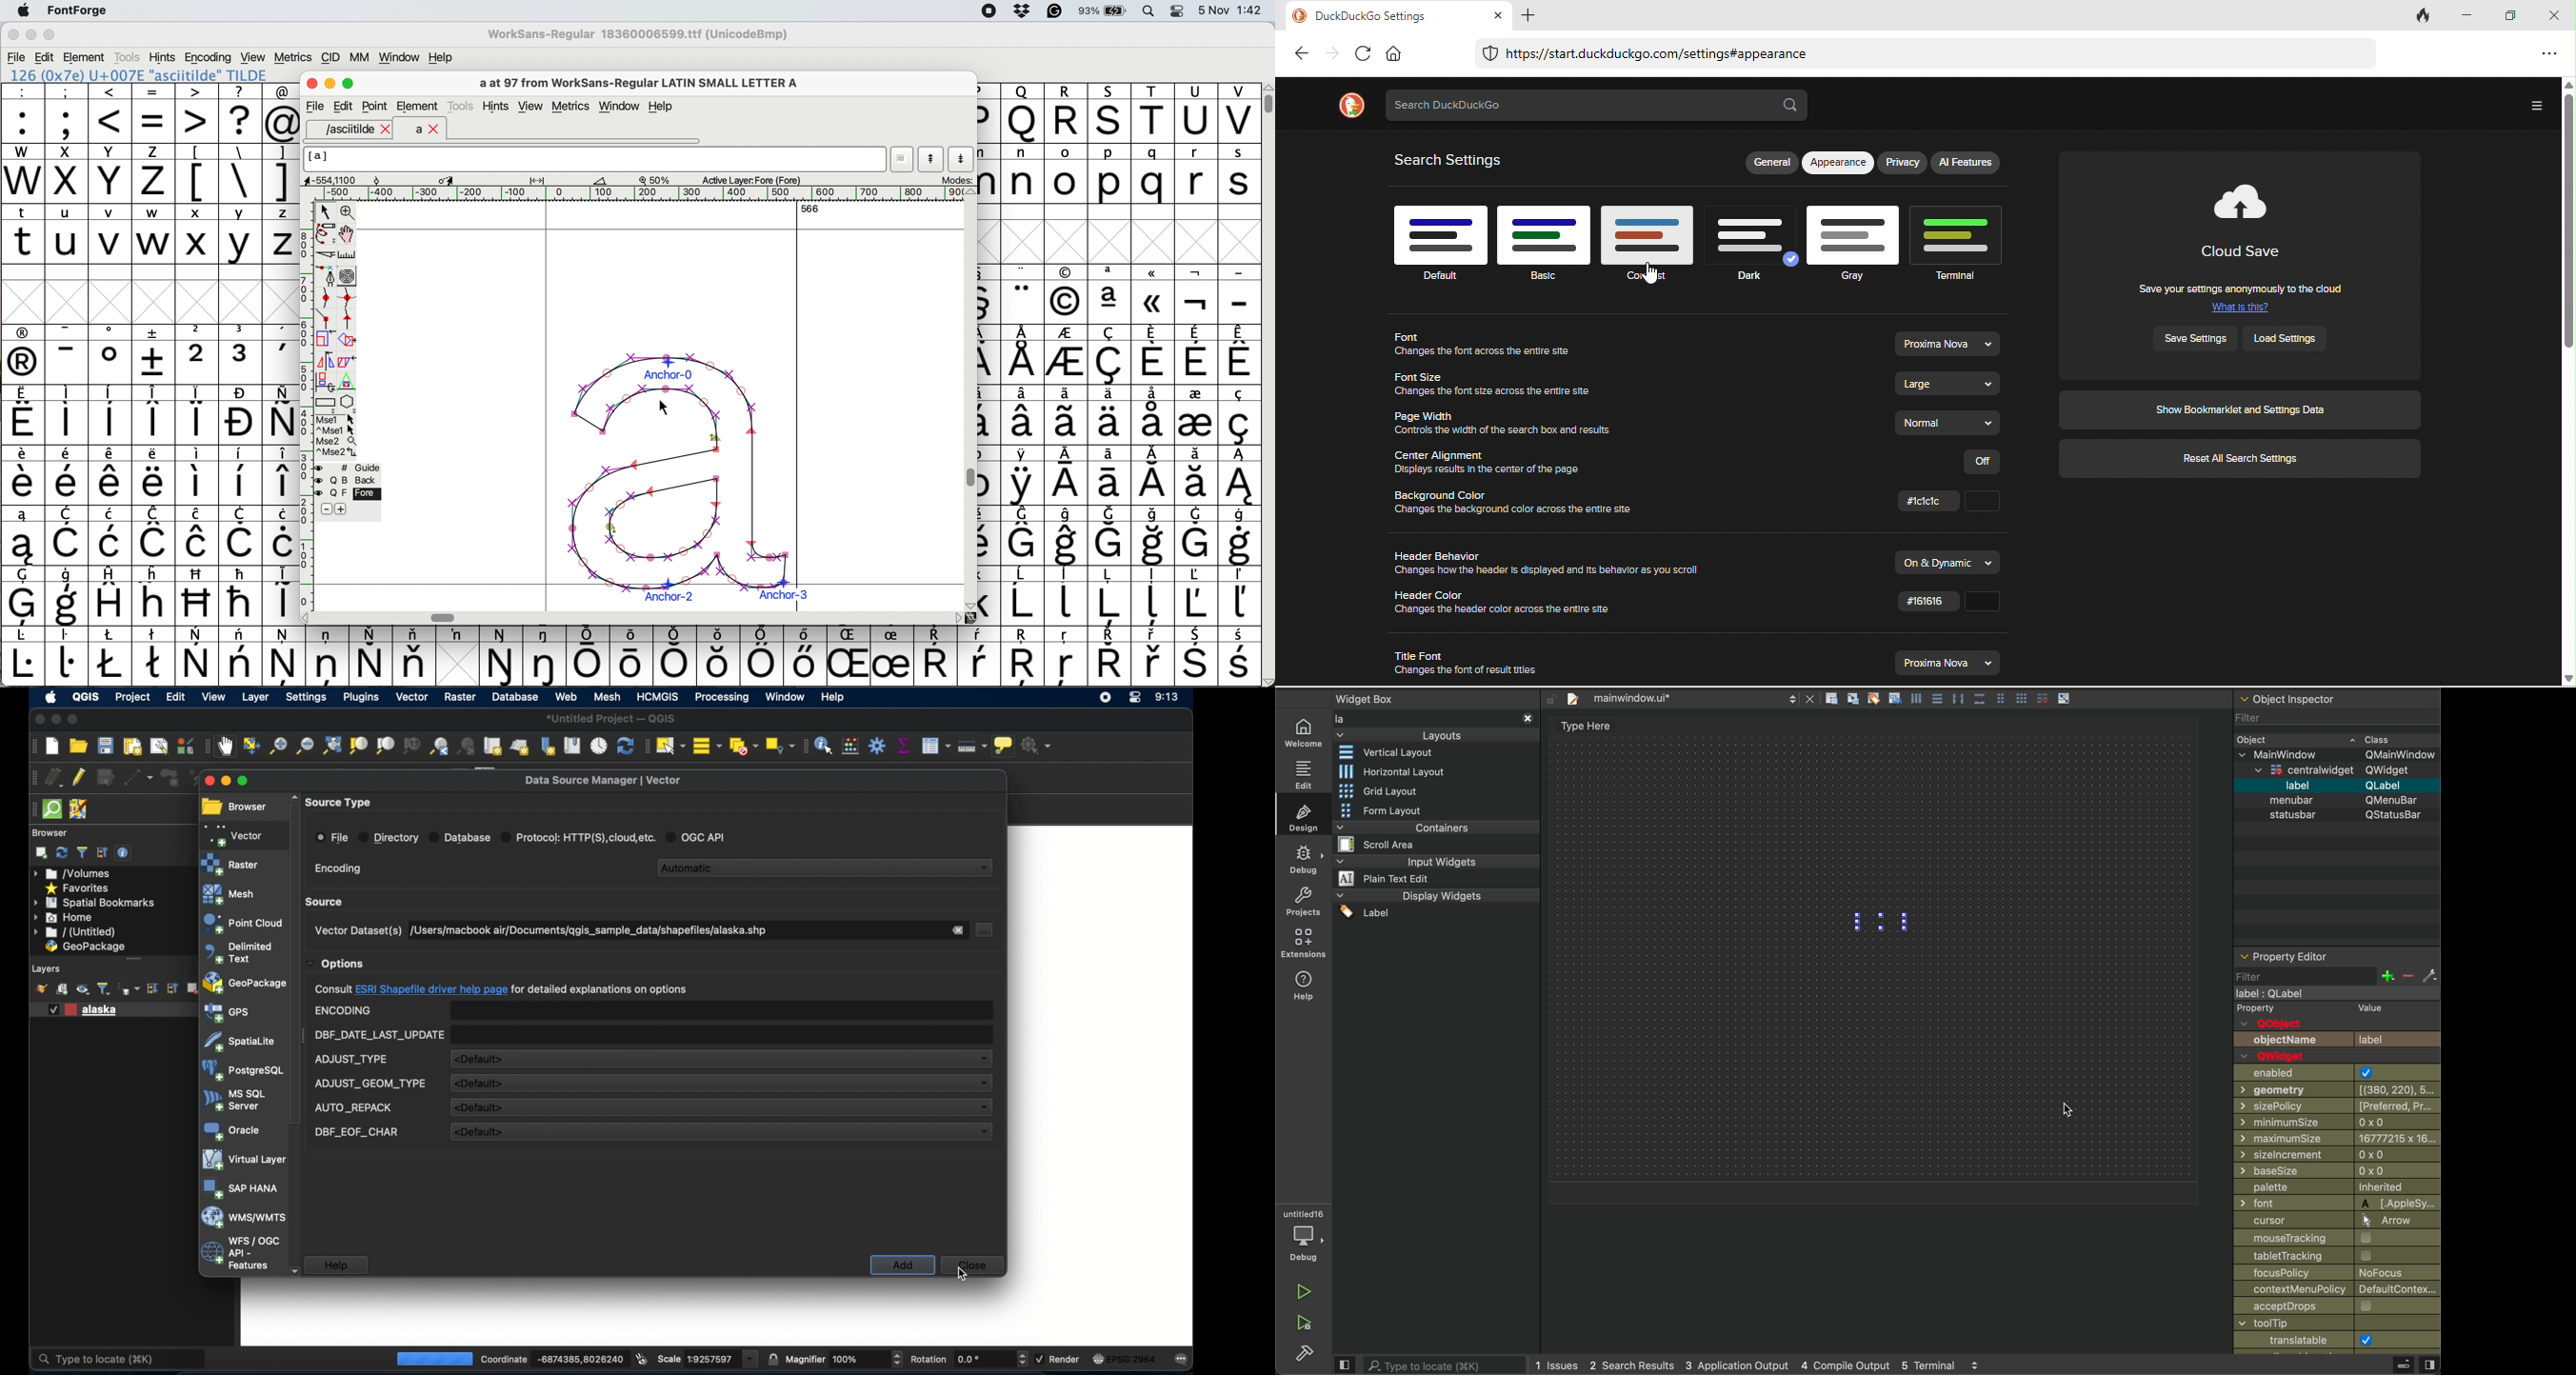 The height and width of the screenshot is (1400, 2576). Describe the element at coordinates (1953, 700) in the screenshot. I see `files` at that location.